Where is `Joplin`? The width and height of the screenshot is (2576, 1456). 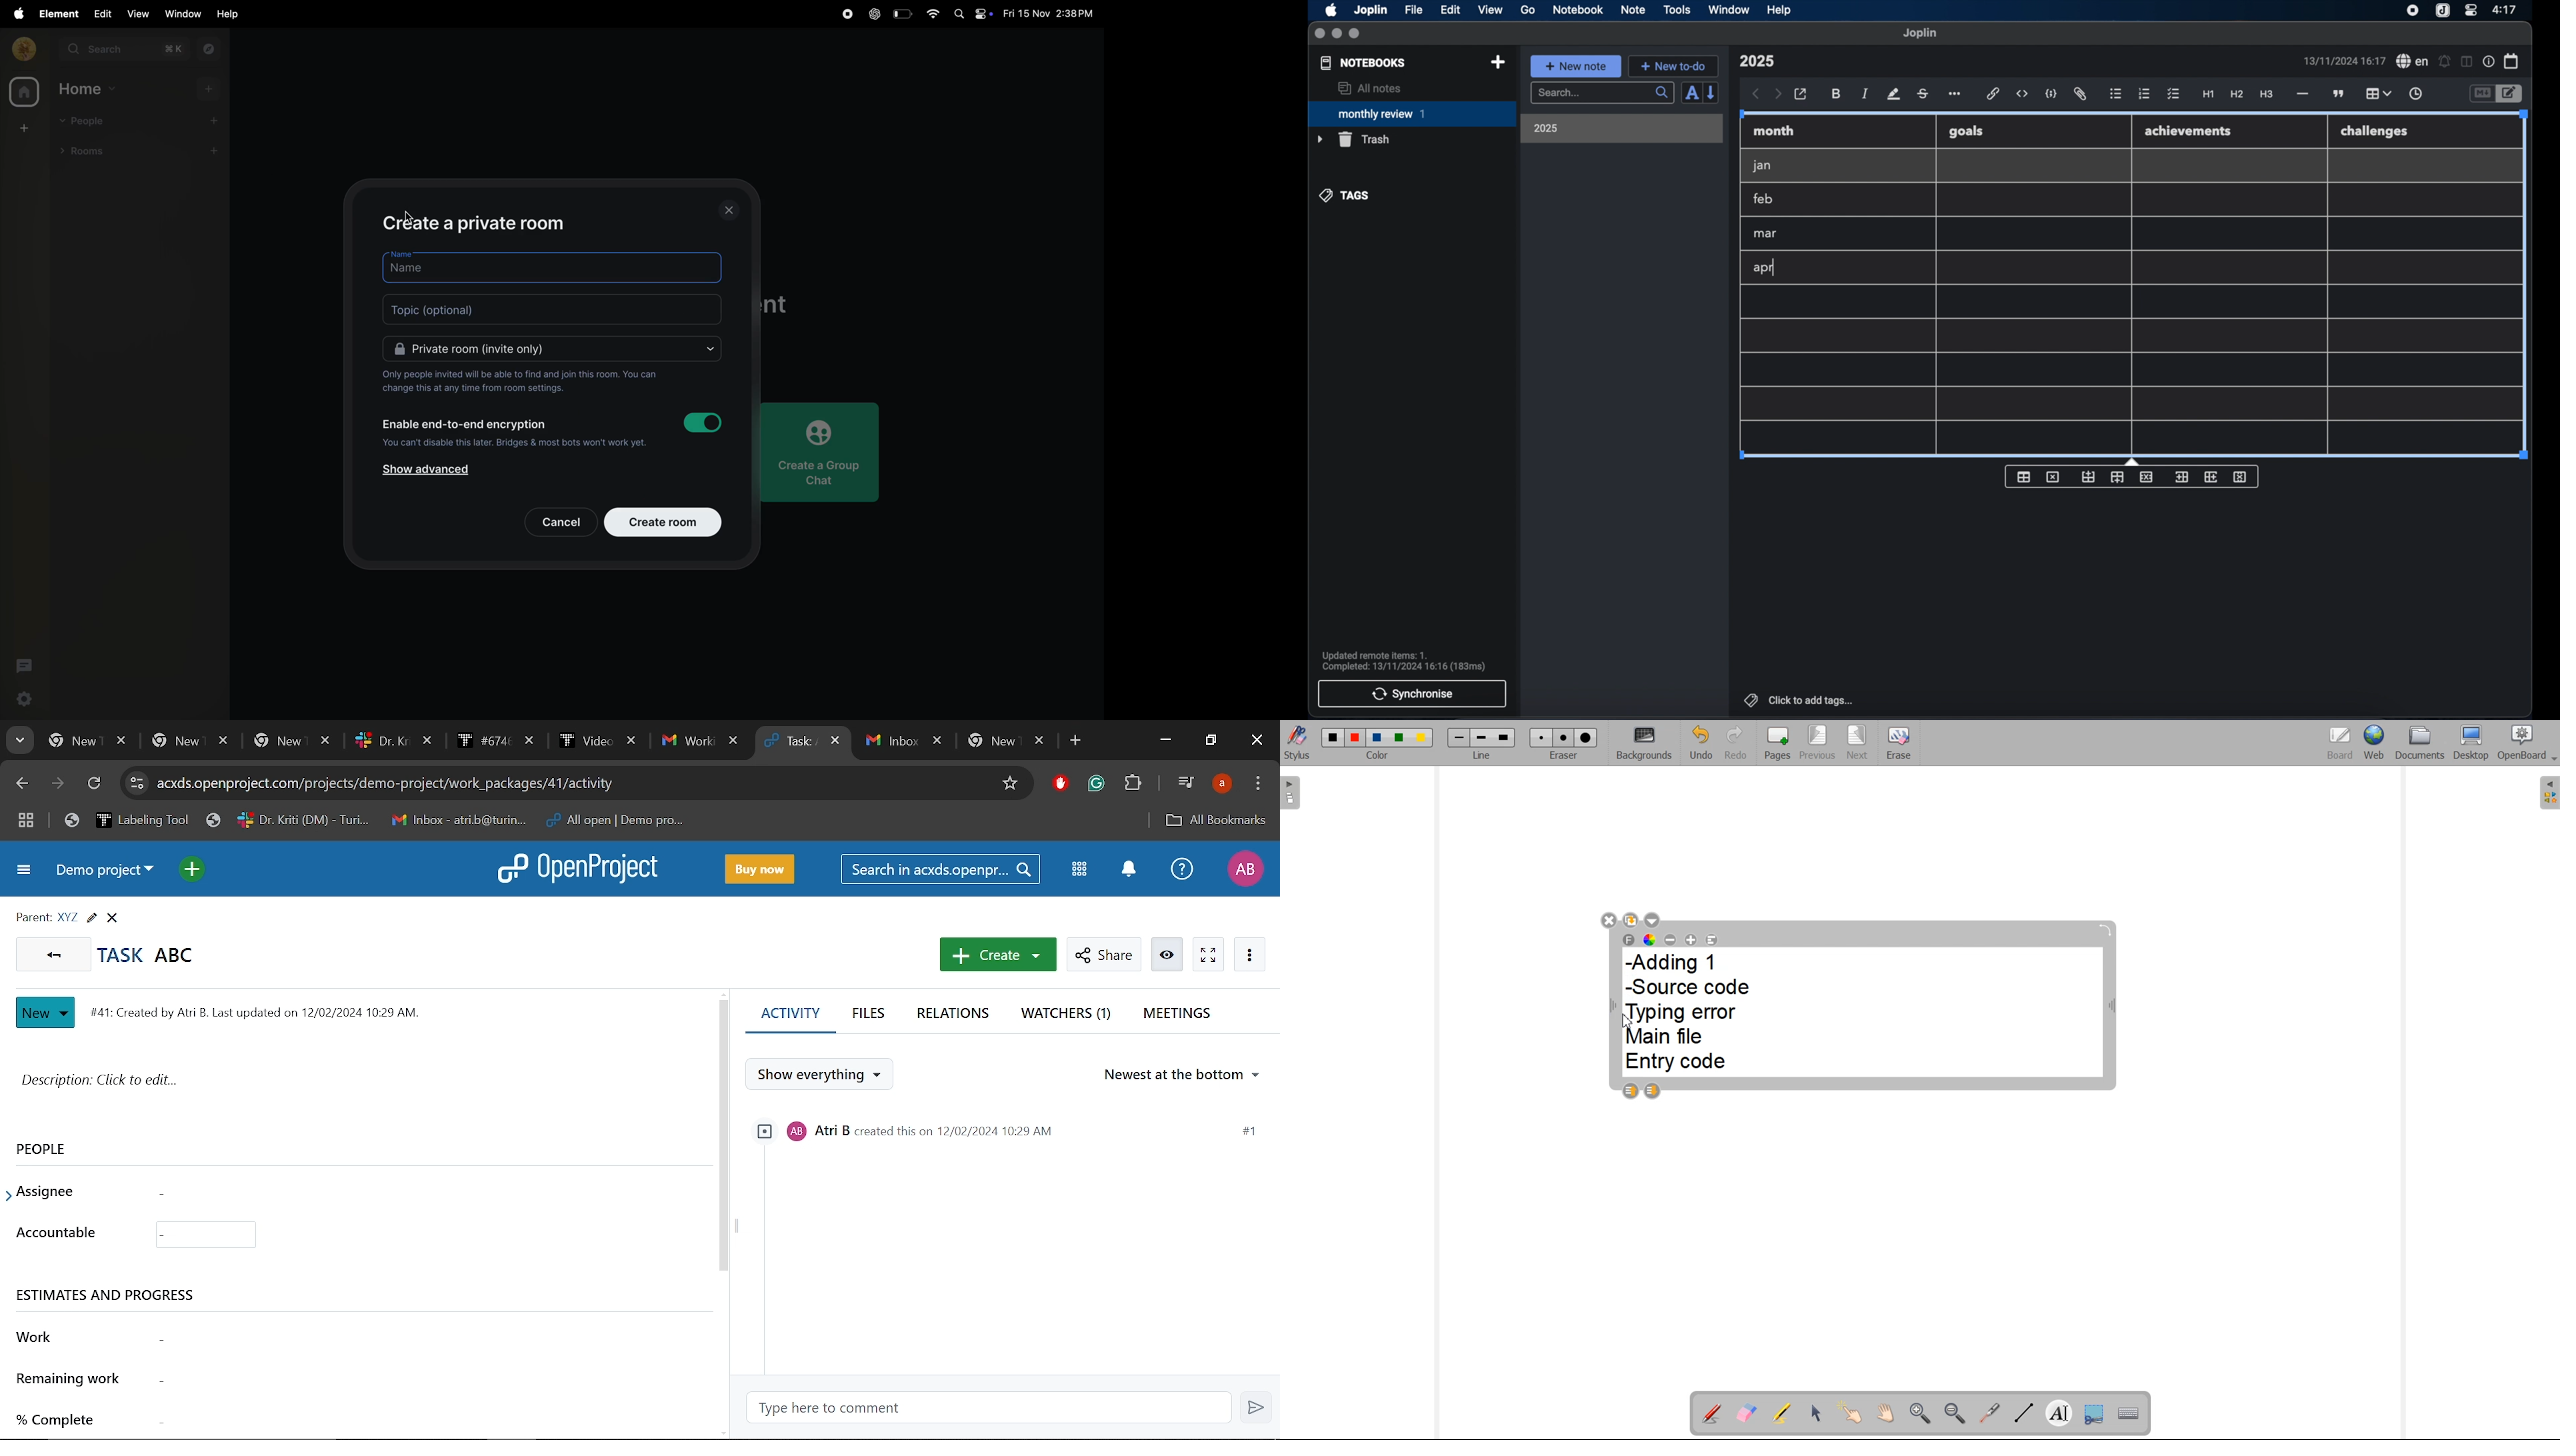 Joplin is located at coordinates (1372, 11).